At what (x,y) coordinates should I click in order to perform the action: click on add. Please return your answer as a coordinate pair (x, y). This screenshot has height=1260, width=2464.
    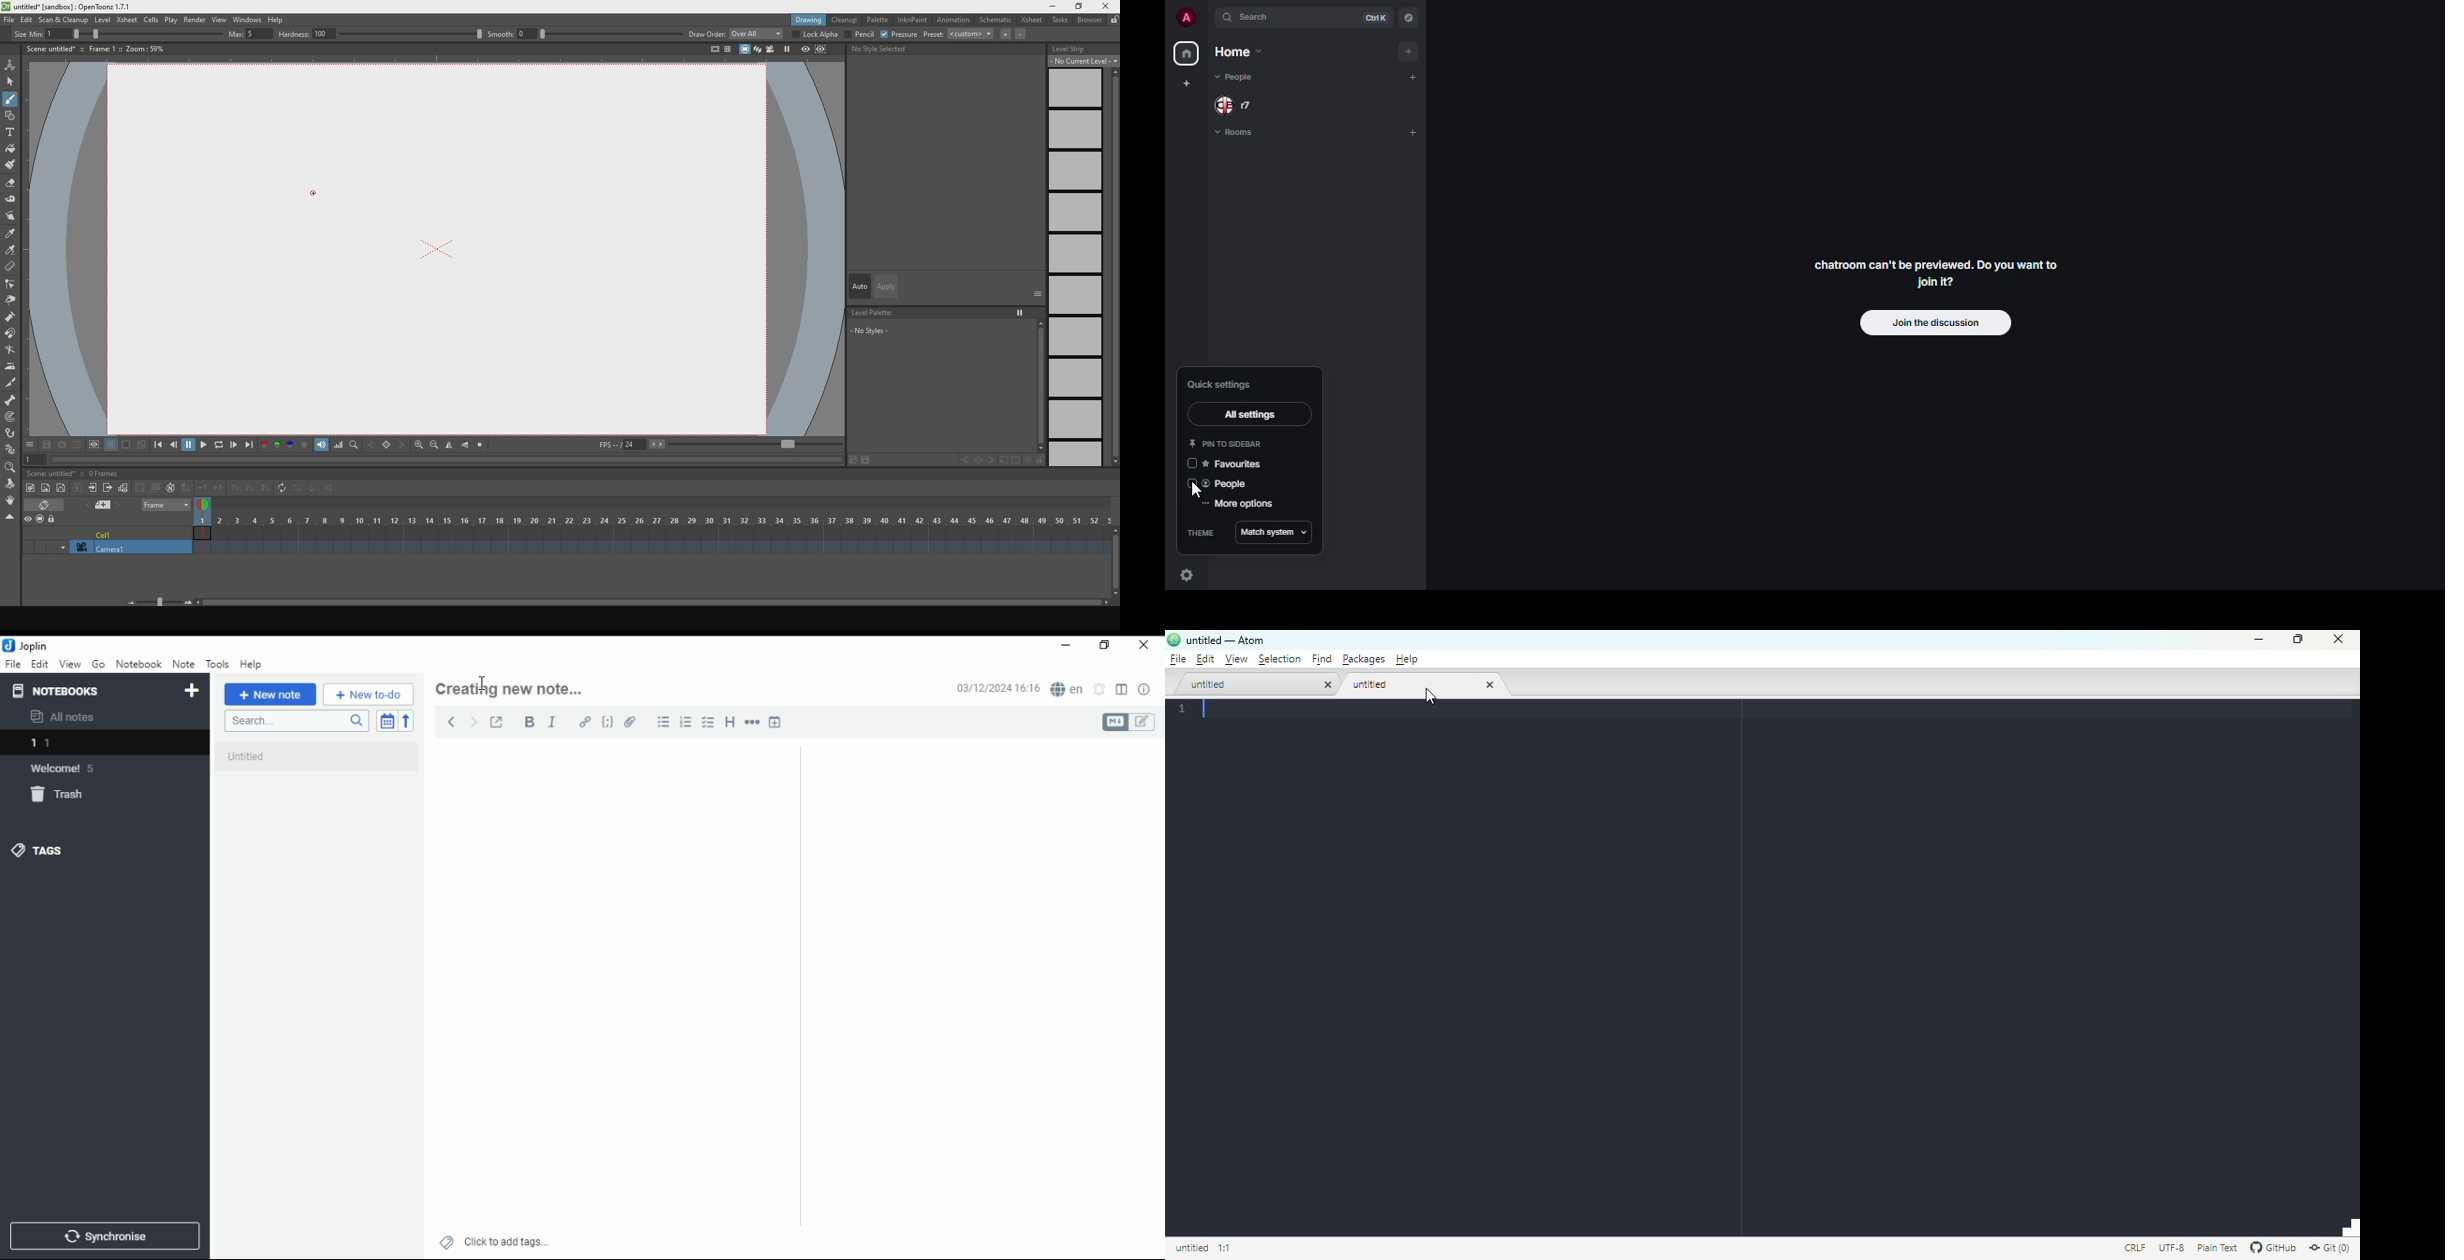
    Looking at the image, I should click on (1415, 131).